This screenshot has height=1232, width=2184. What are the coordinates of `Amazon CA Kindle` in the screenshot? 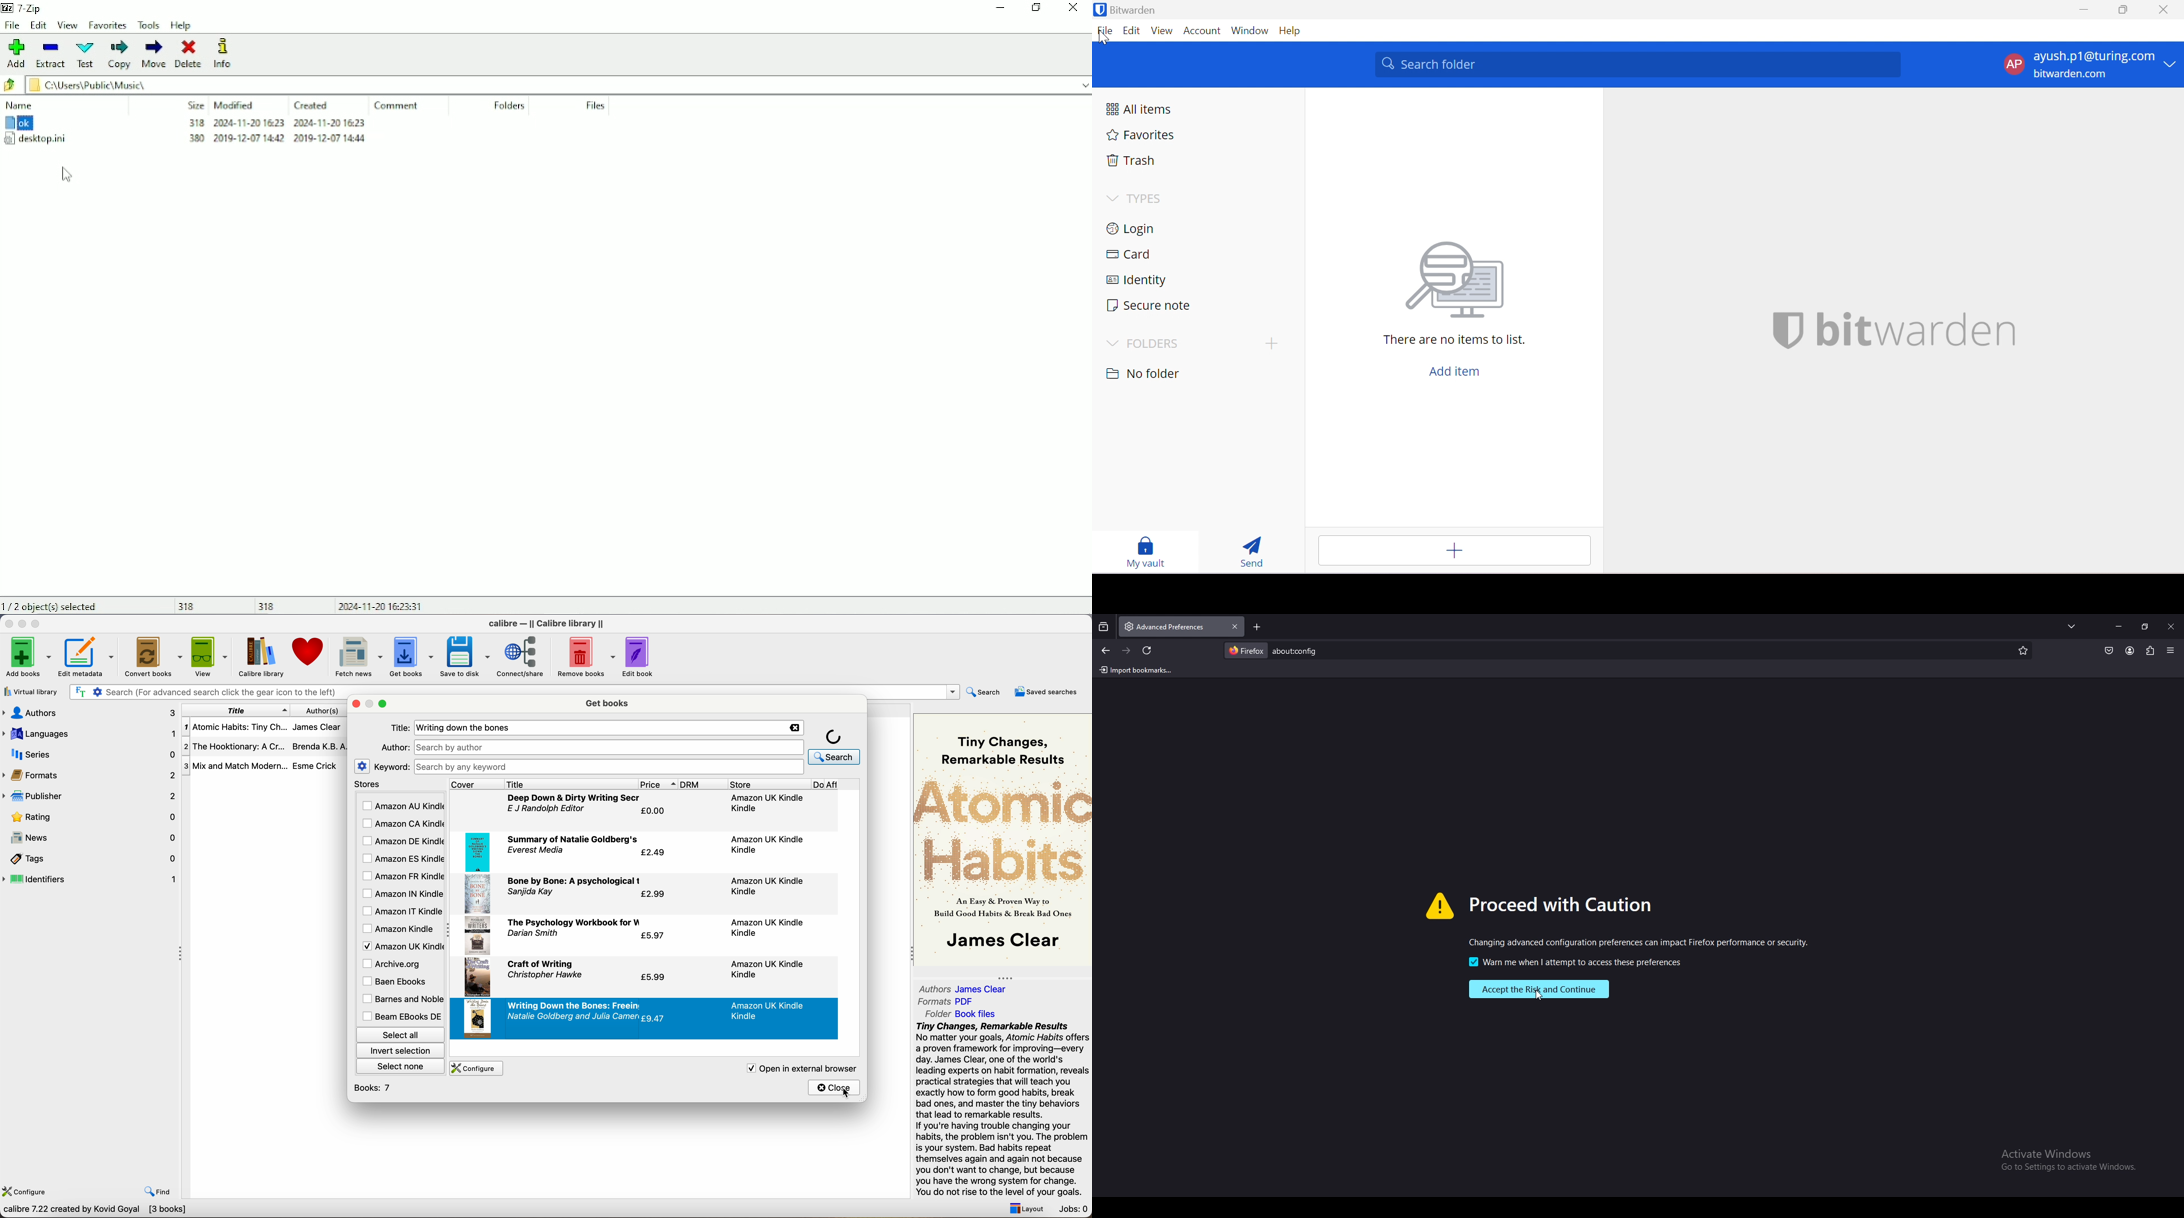 It's located at (402, 825).